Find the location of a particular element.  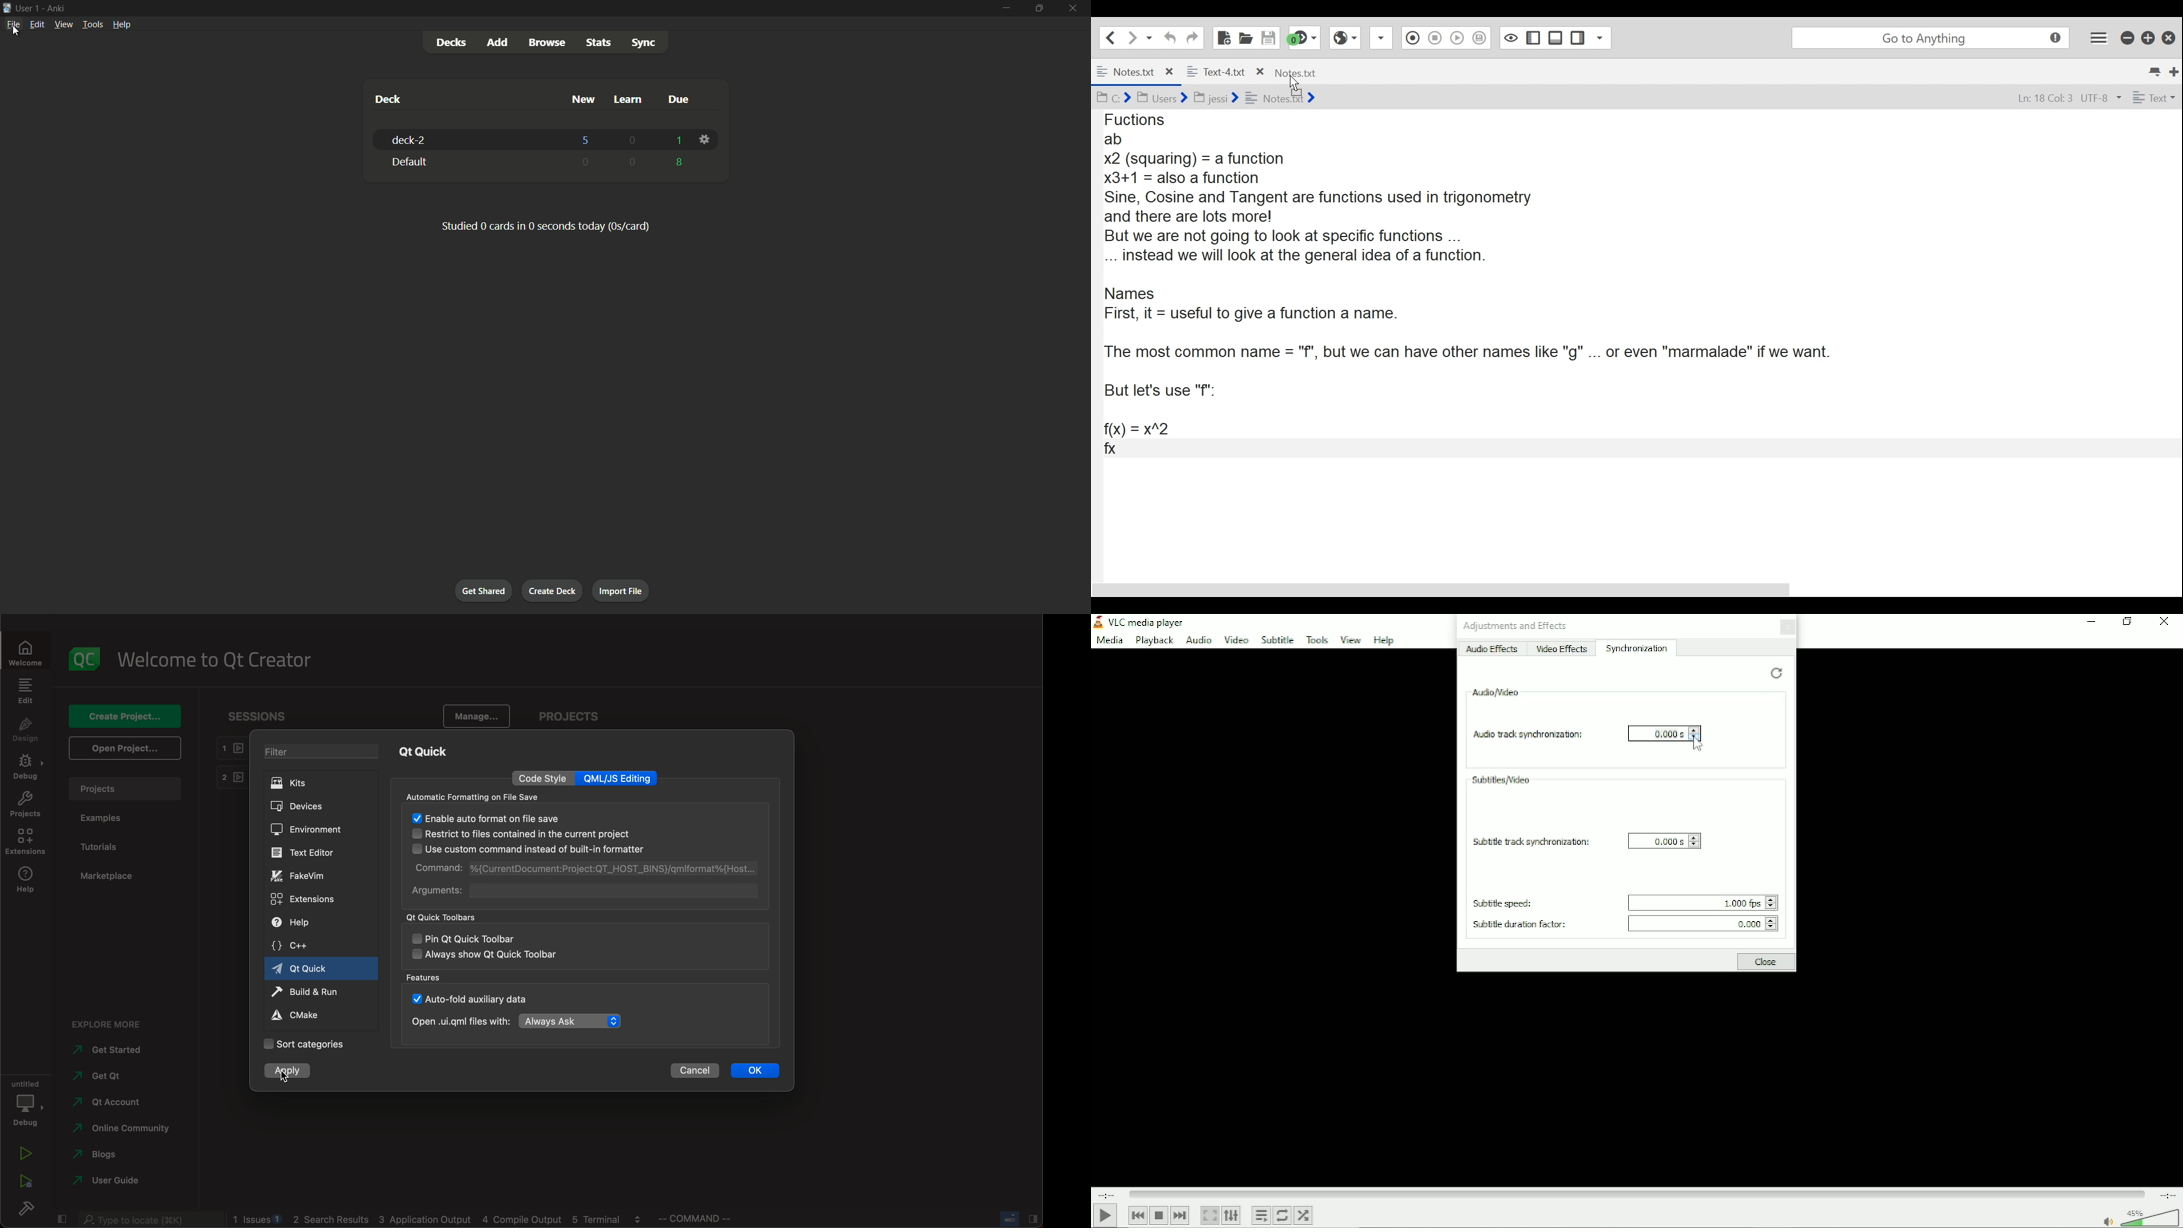

help is located at coordinates (122, 24).